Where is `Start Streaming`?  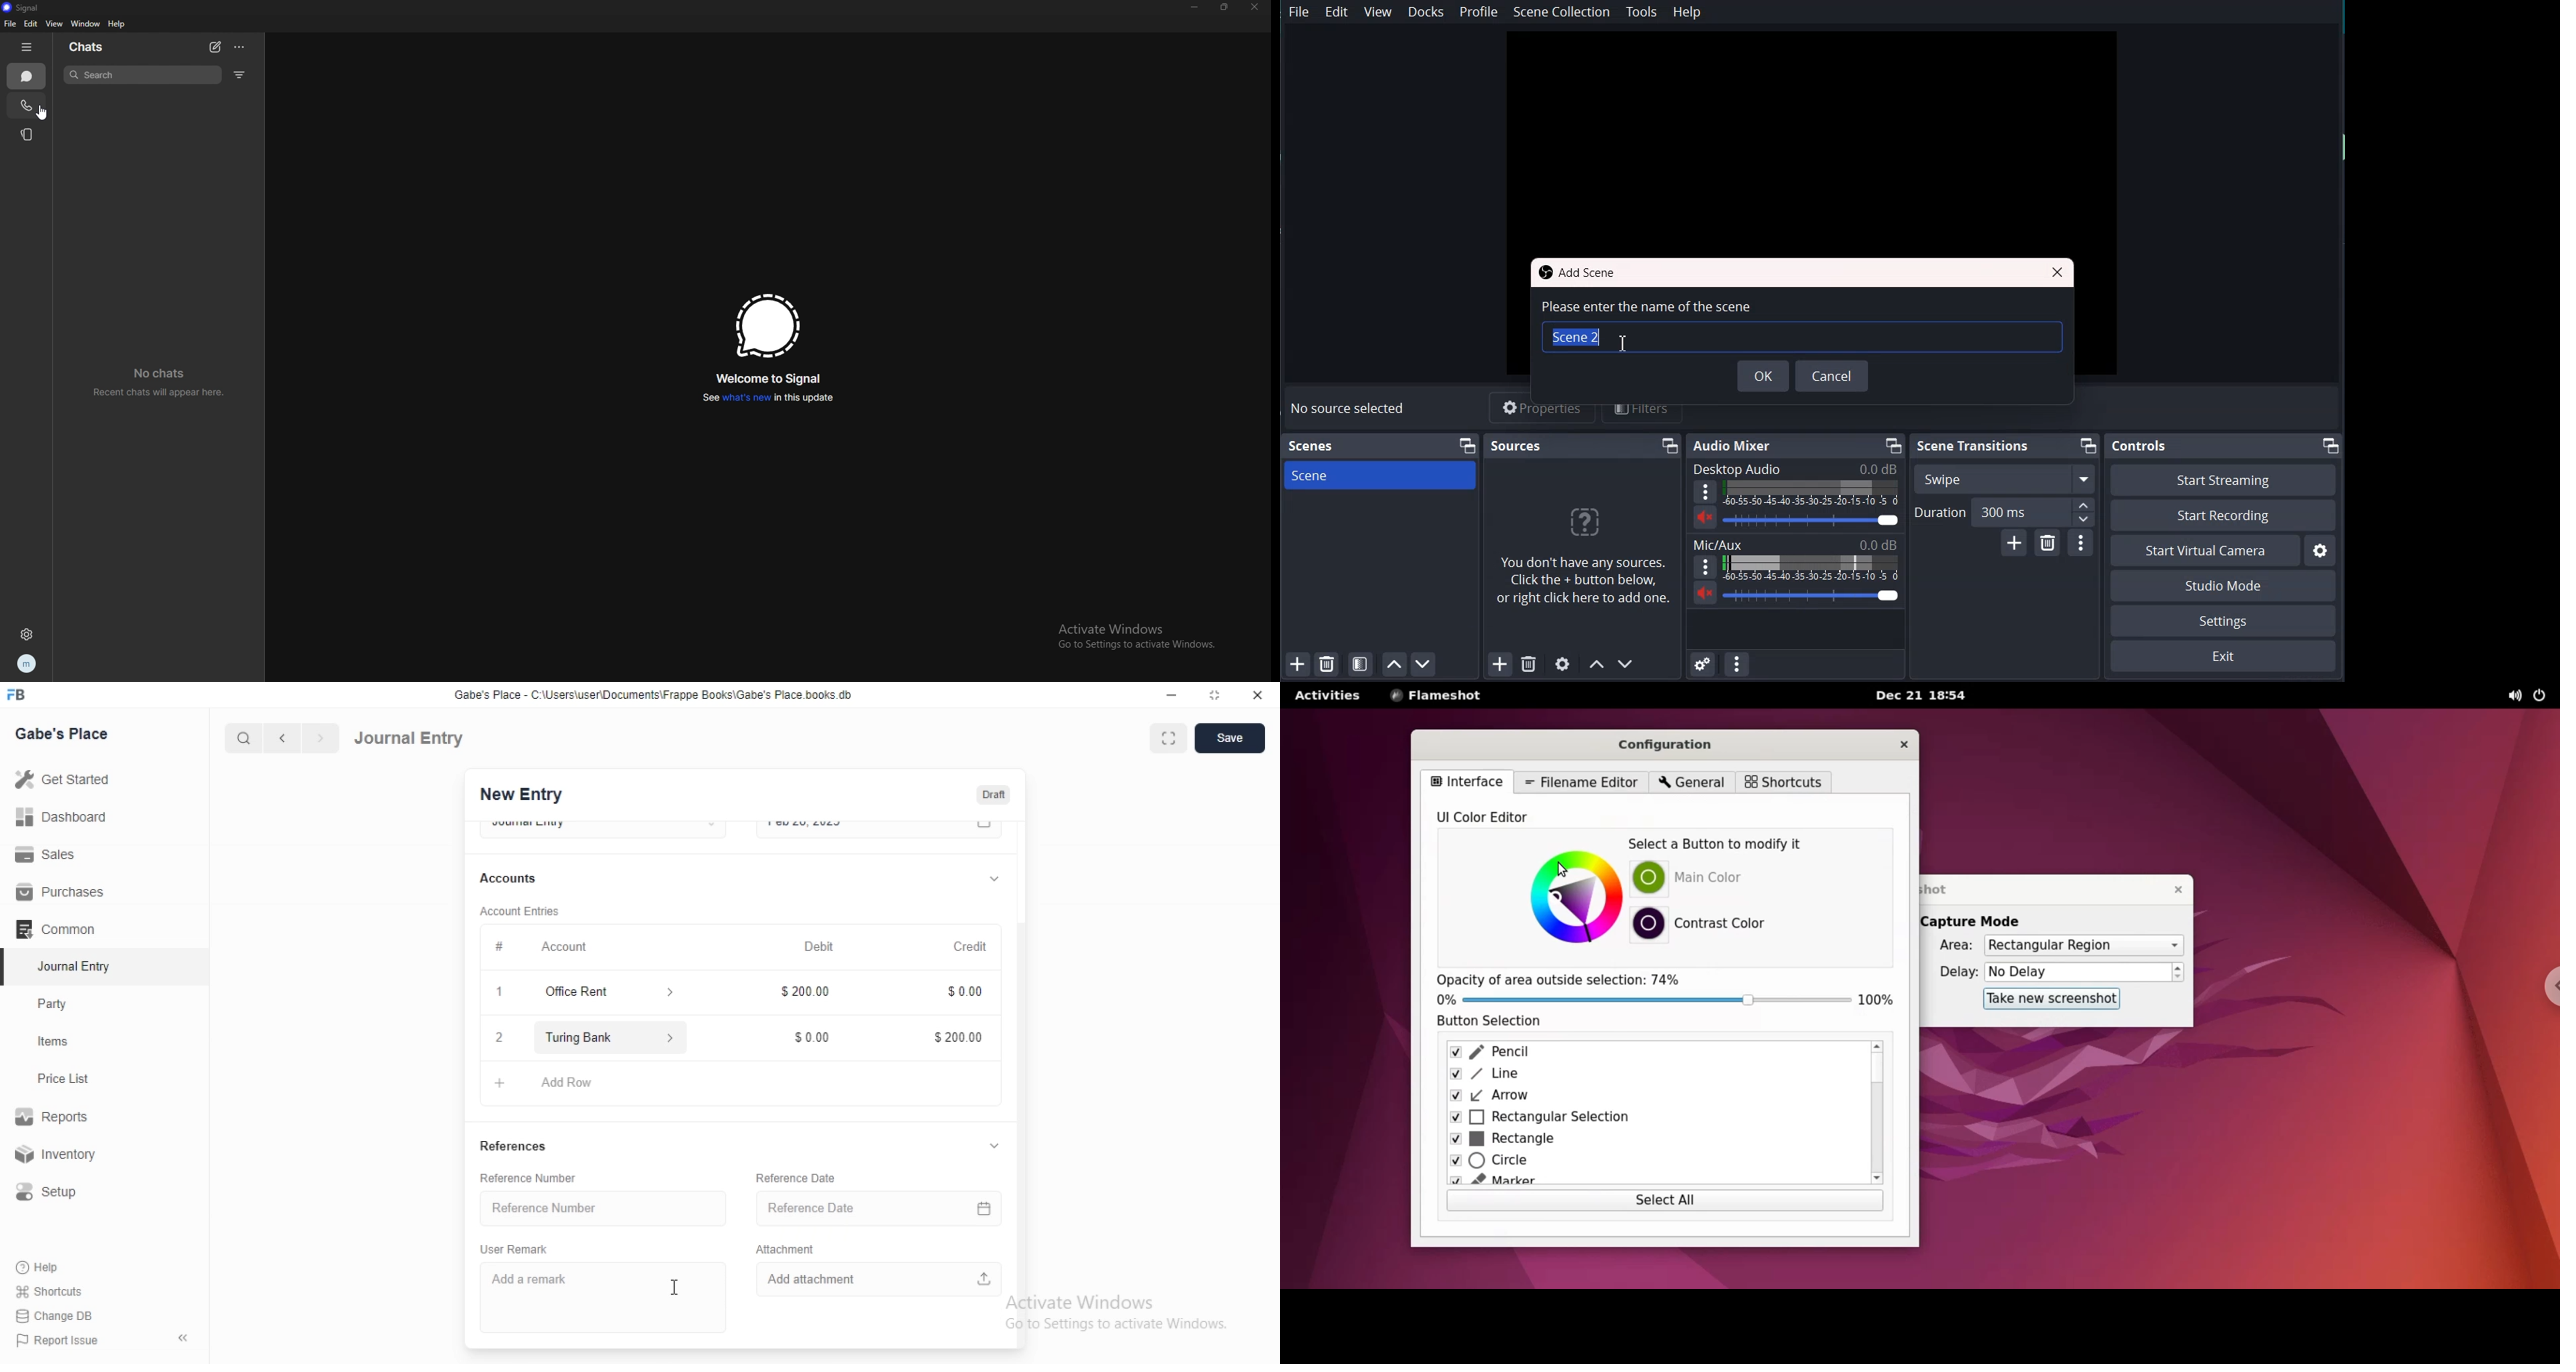 Start Streaming is located at coordinates (2223, 479).